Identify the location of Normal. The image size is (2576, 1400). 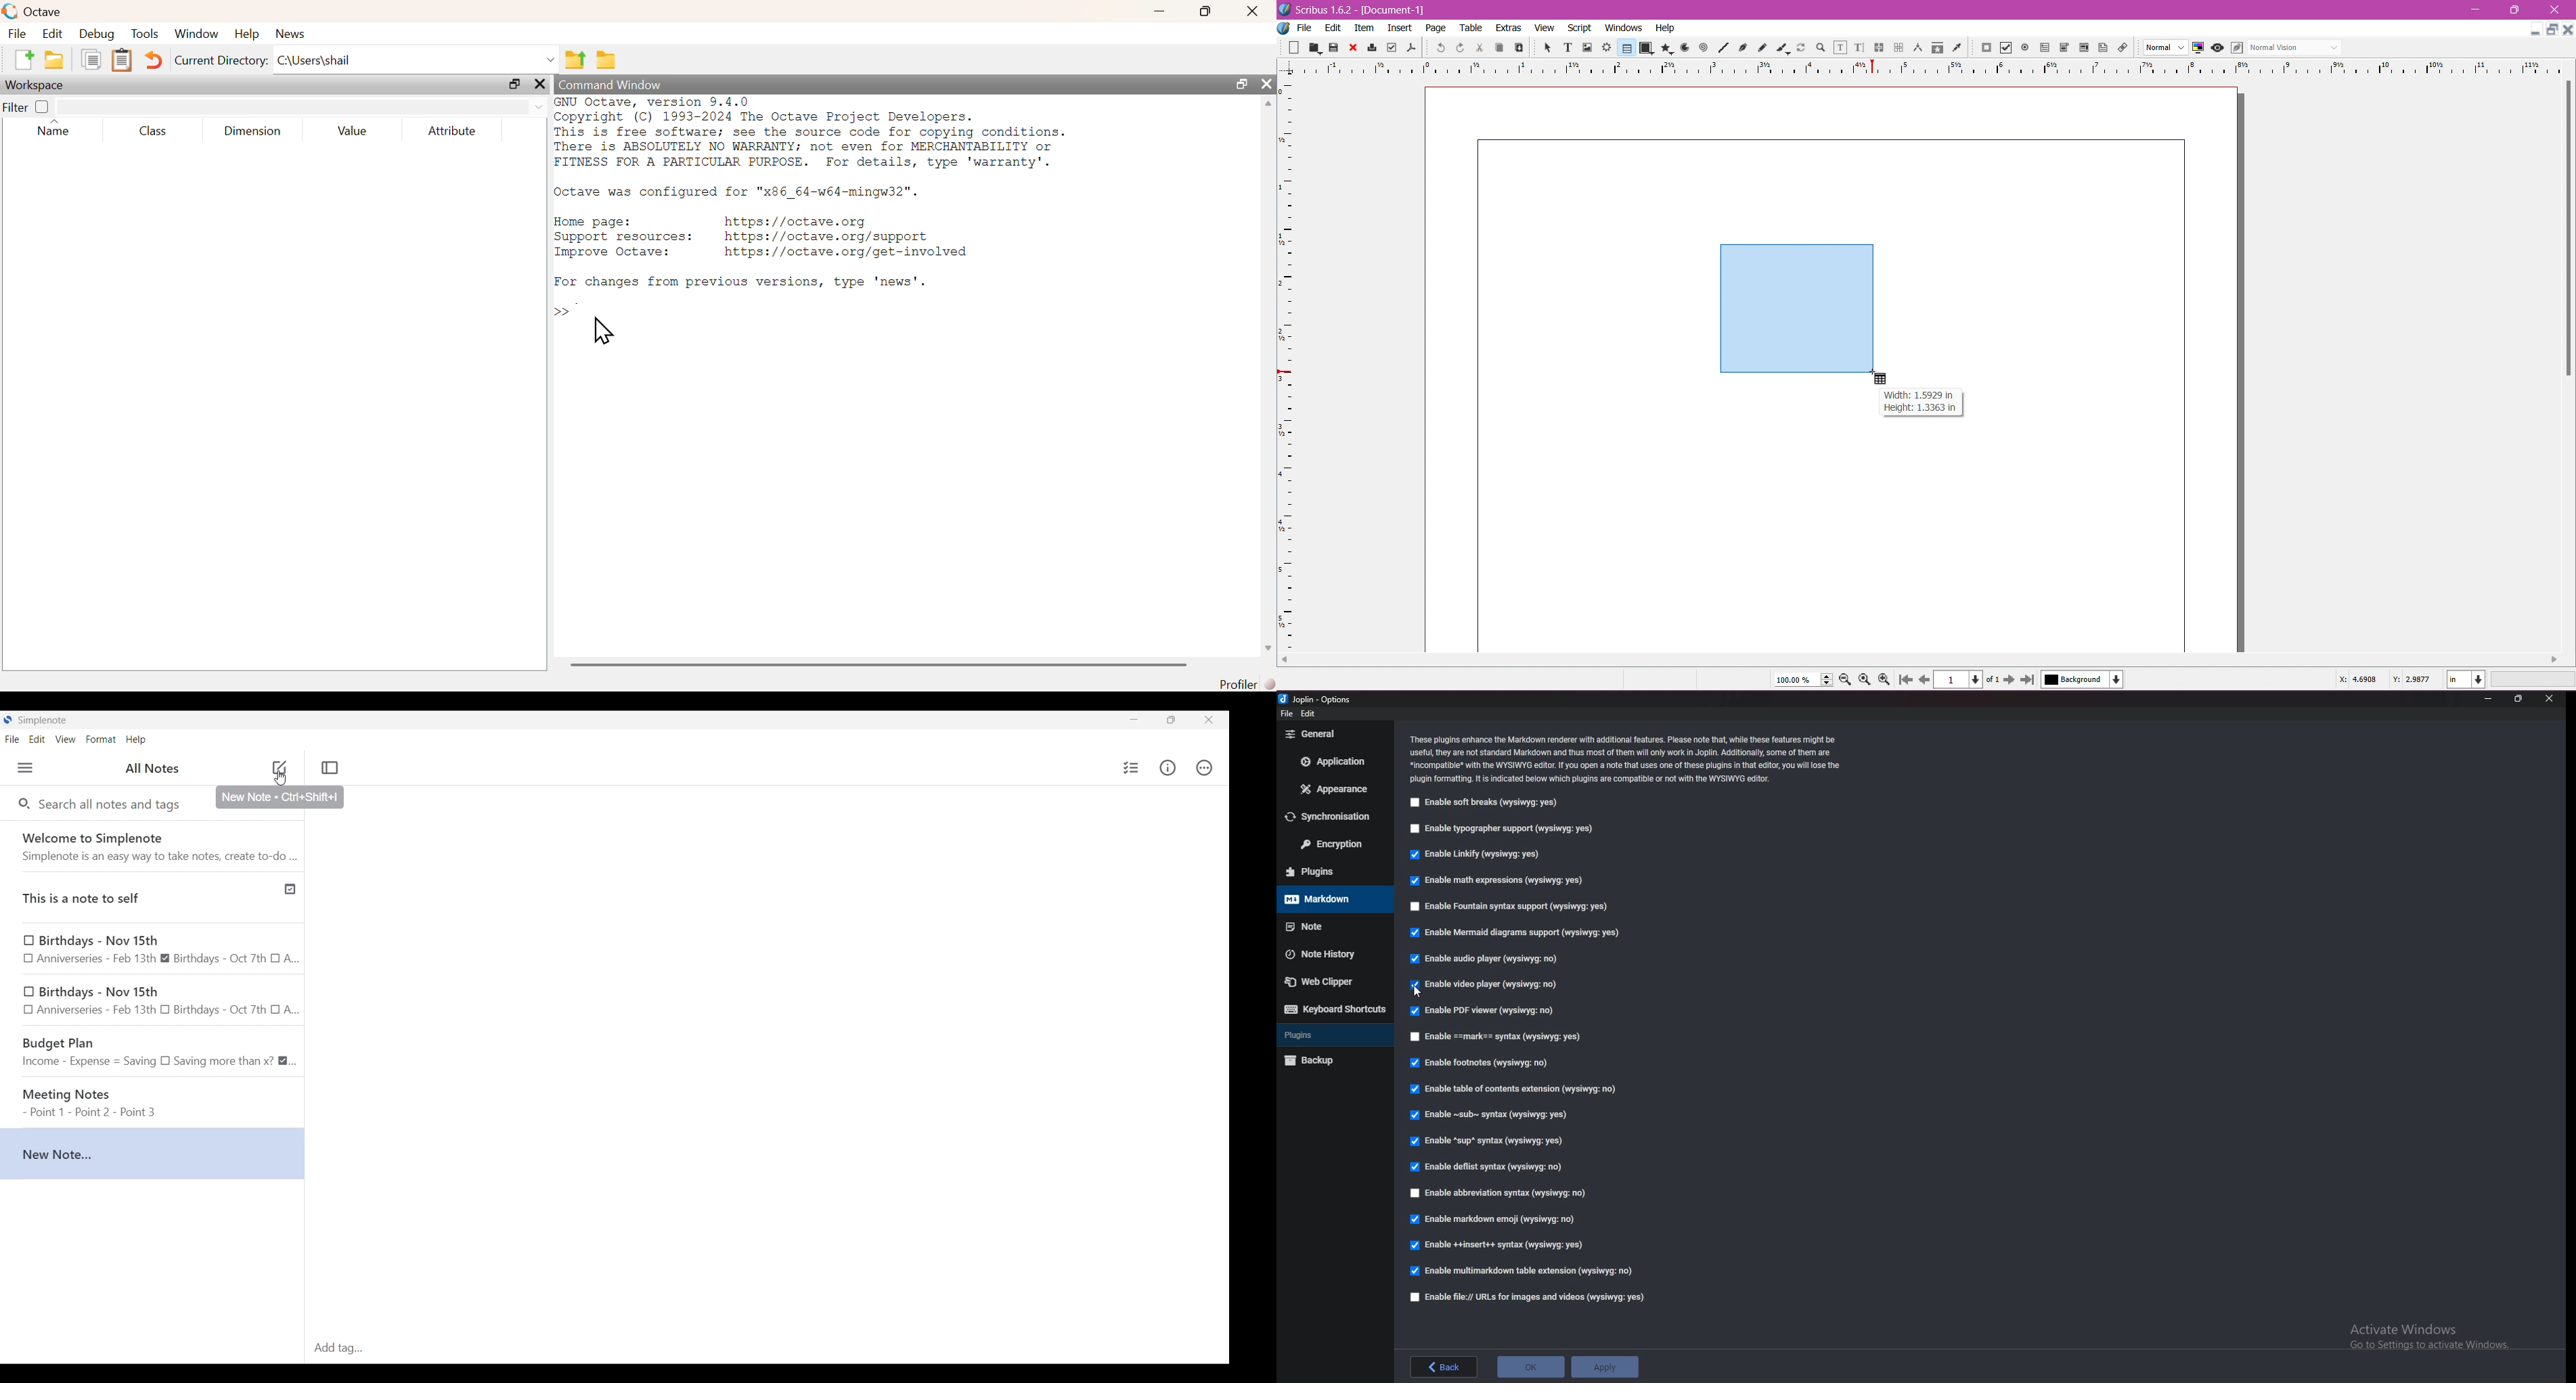
(2164, 48).